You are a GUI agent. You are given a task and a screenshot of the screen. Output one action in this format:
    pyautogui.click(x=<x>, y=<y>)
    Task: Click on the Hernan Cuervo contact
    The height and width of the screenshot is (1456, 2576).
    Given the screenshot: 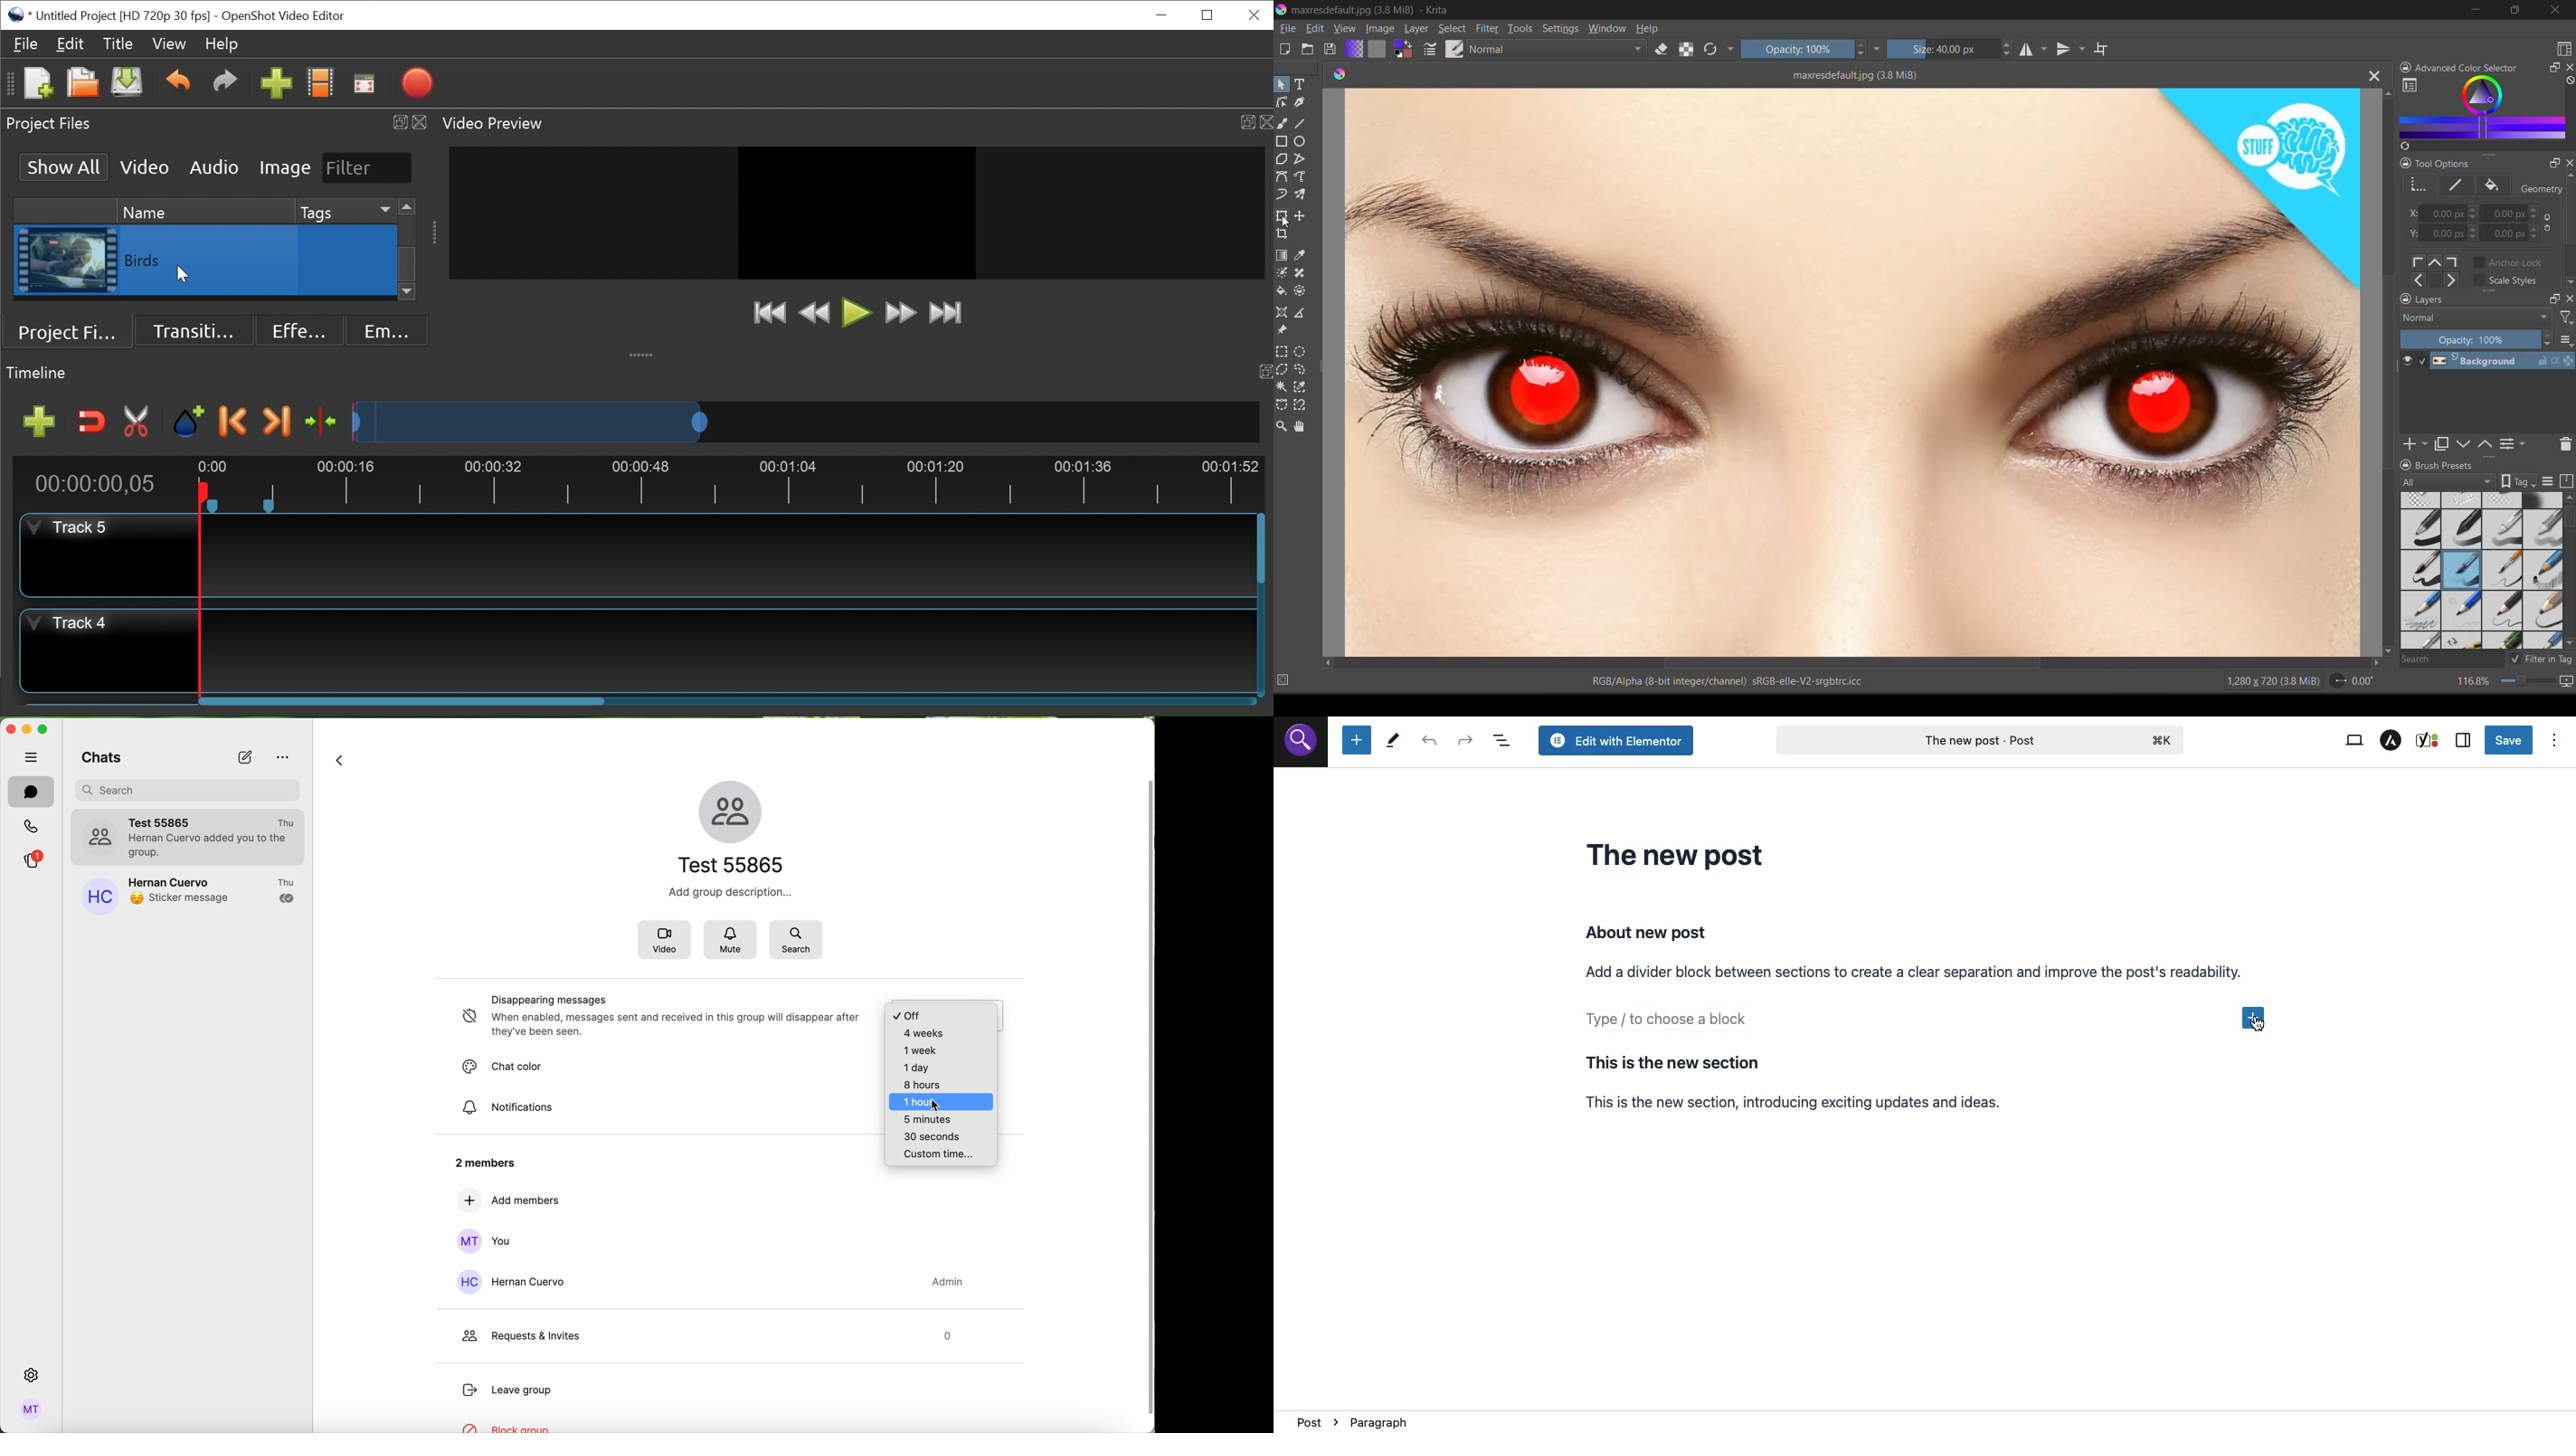 What is the action you would take?
    pyautogui.click(x=188, y=894)
    